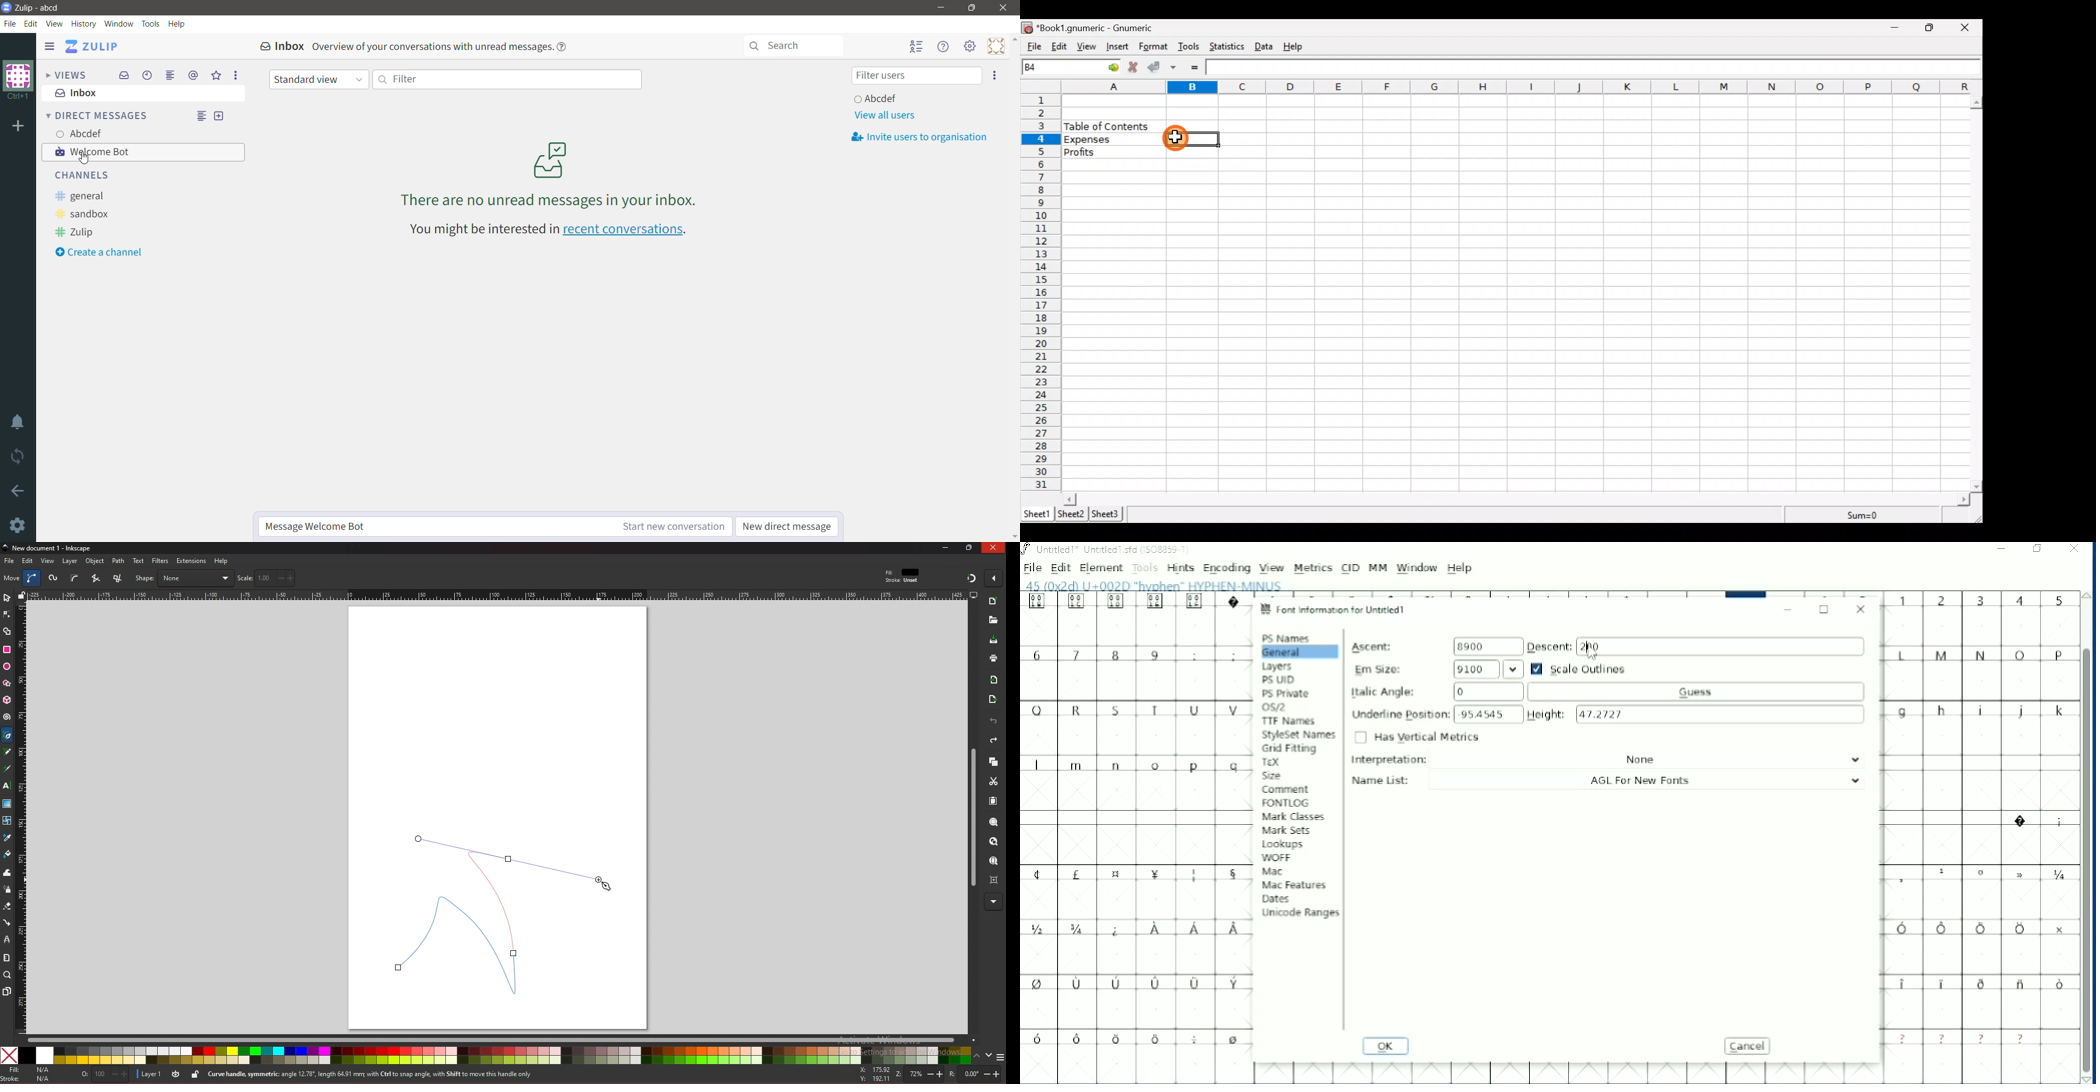 This screenshot has width=2100, height=1092. What do you see at coordinates (1070, 499) in the screenshot?
I see `scroll left` at bounding box center [1070, 499].